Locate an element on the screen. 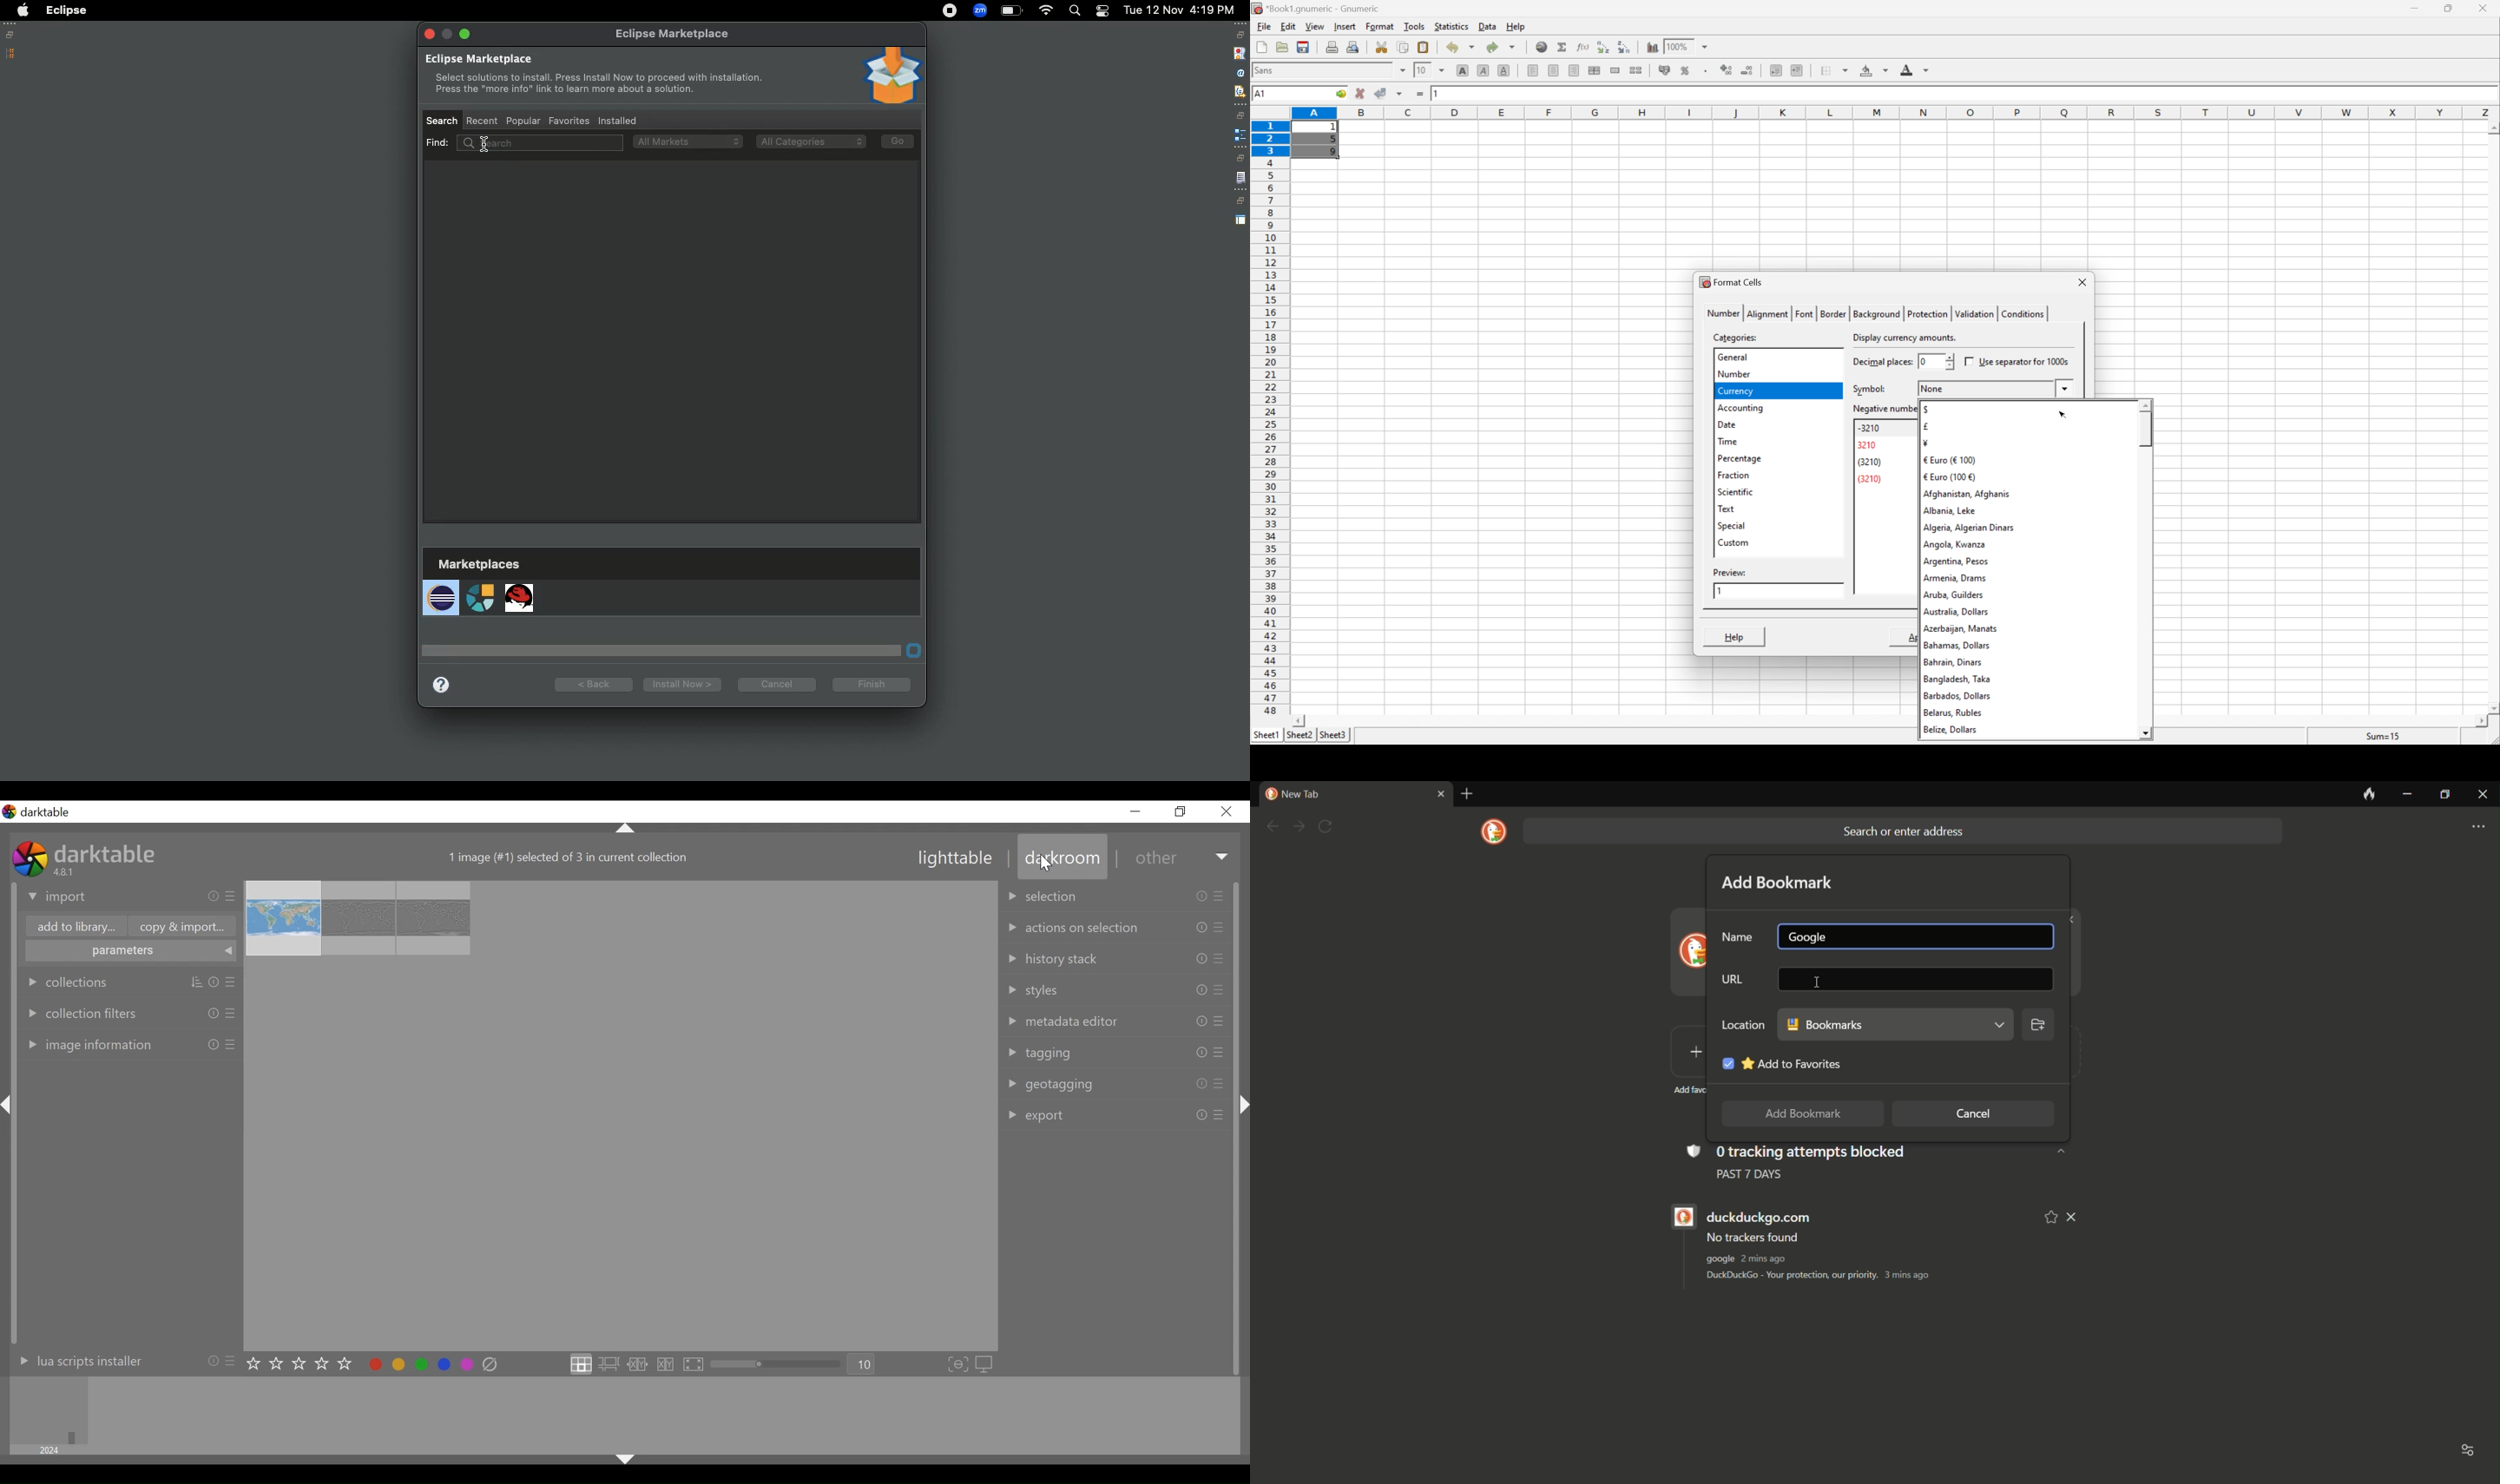 Image resolution: width=2520 pixels, height=1484 pixels. custom is located at coordinates (1733, 542).